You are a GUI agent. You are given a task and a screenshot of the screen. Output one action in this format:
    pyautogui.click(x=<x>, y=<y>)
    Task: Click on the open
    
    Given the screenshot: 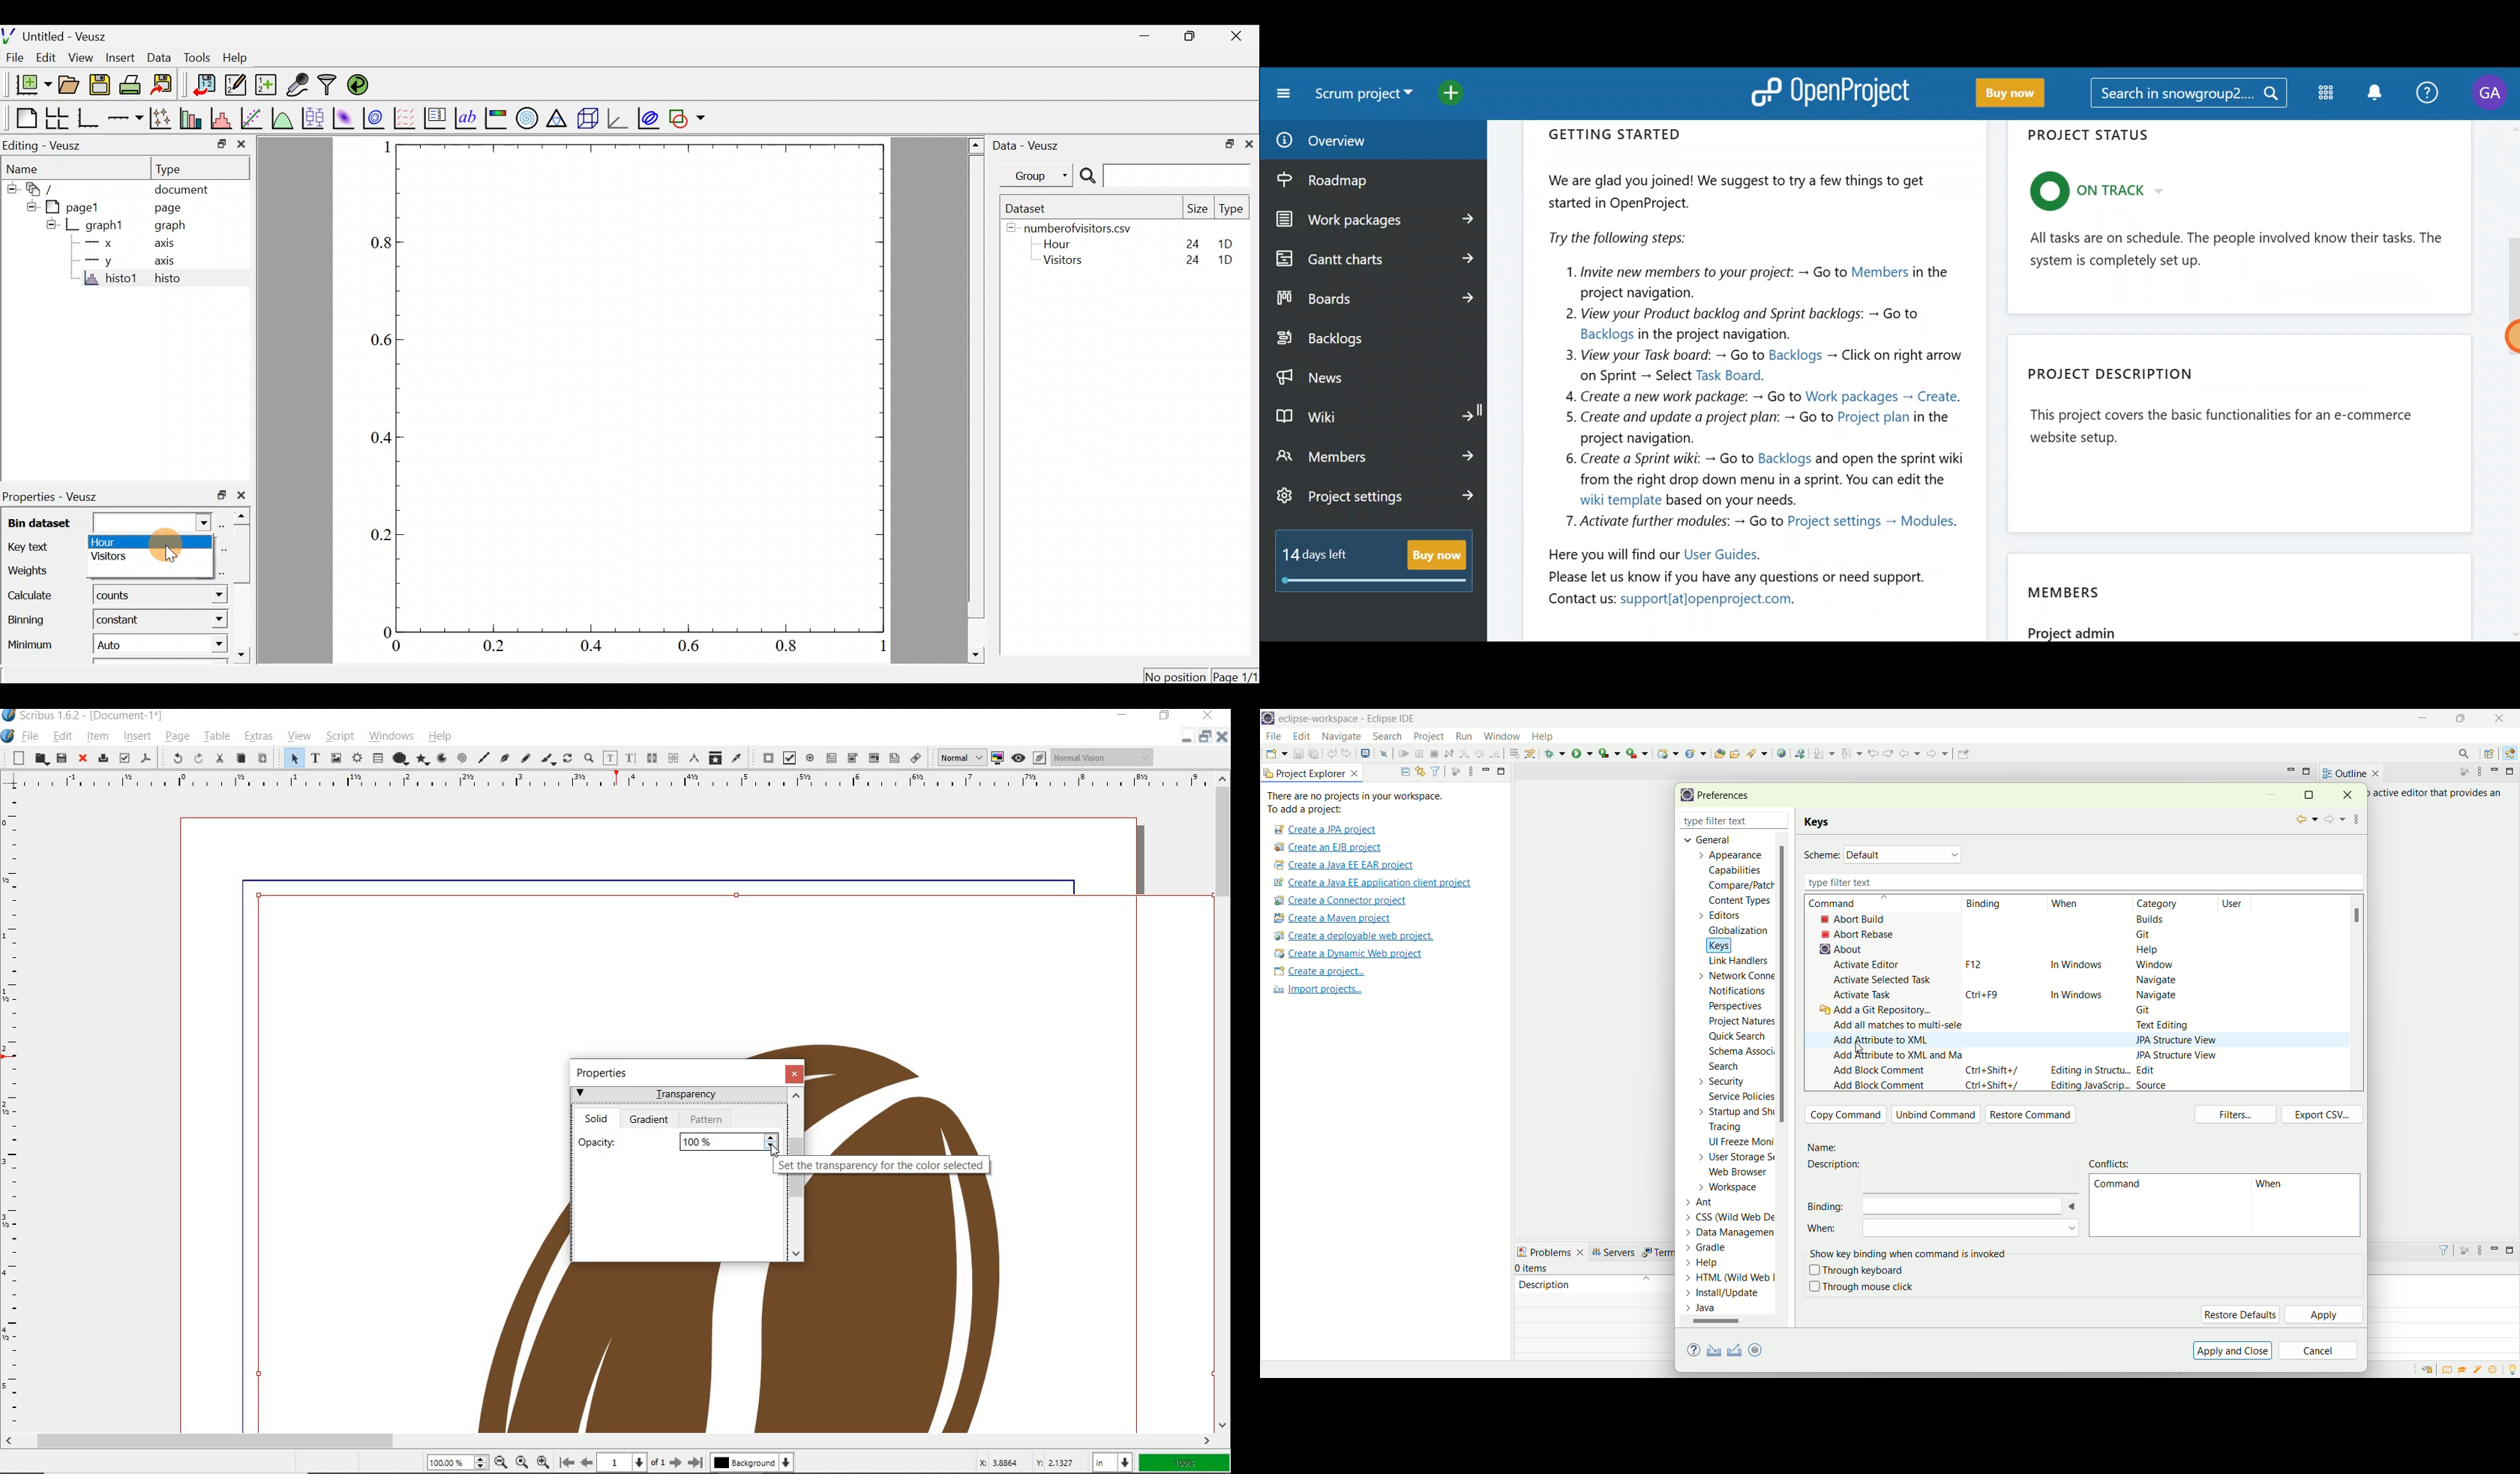 What is the action you would take?
    pyautogui.click(x=40, y=758)
    